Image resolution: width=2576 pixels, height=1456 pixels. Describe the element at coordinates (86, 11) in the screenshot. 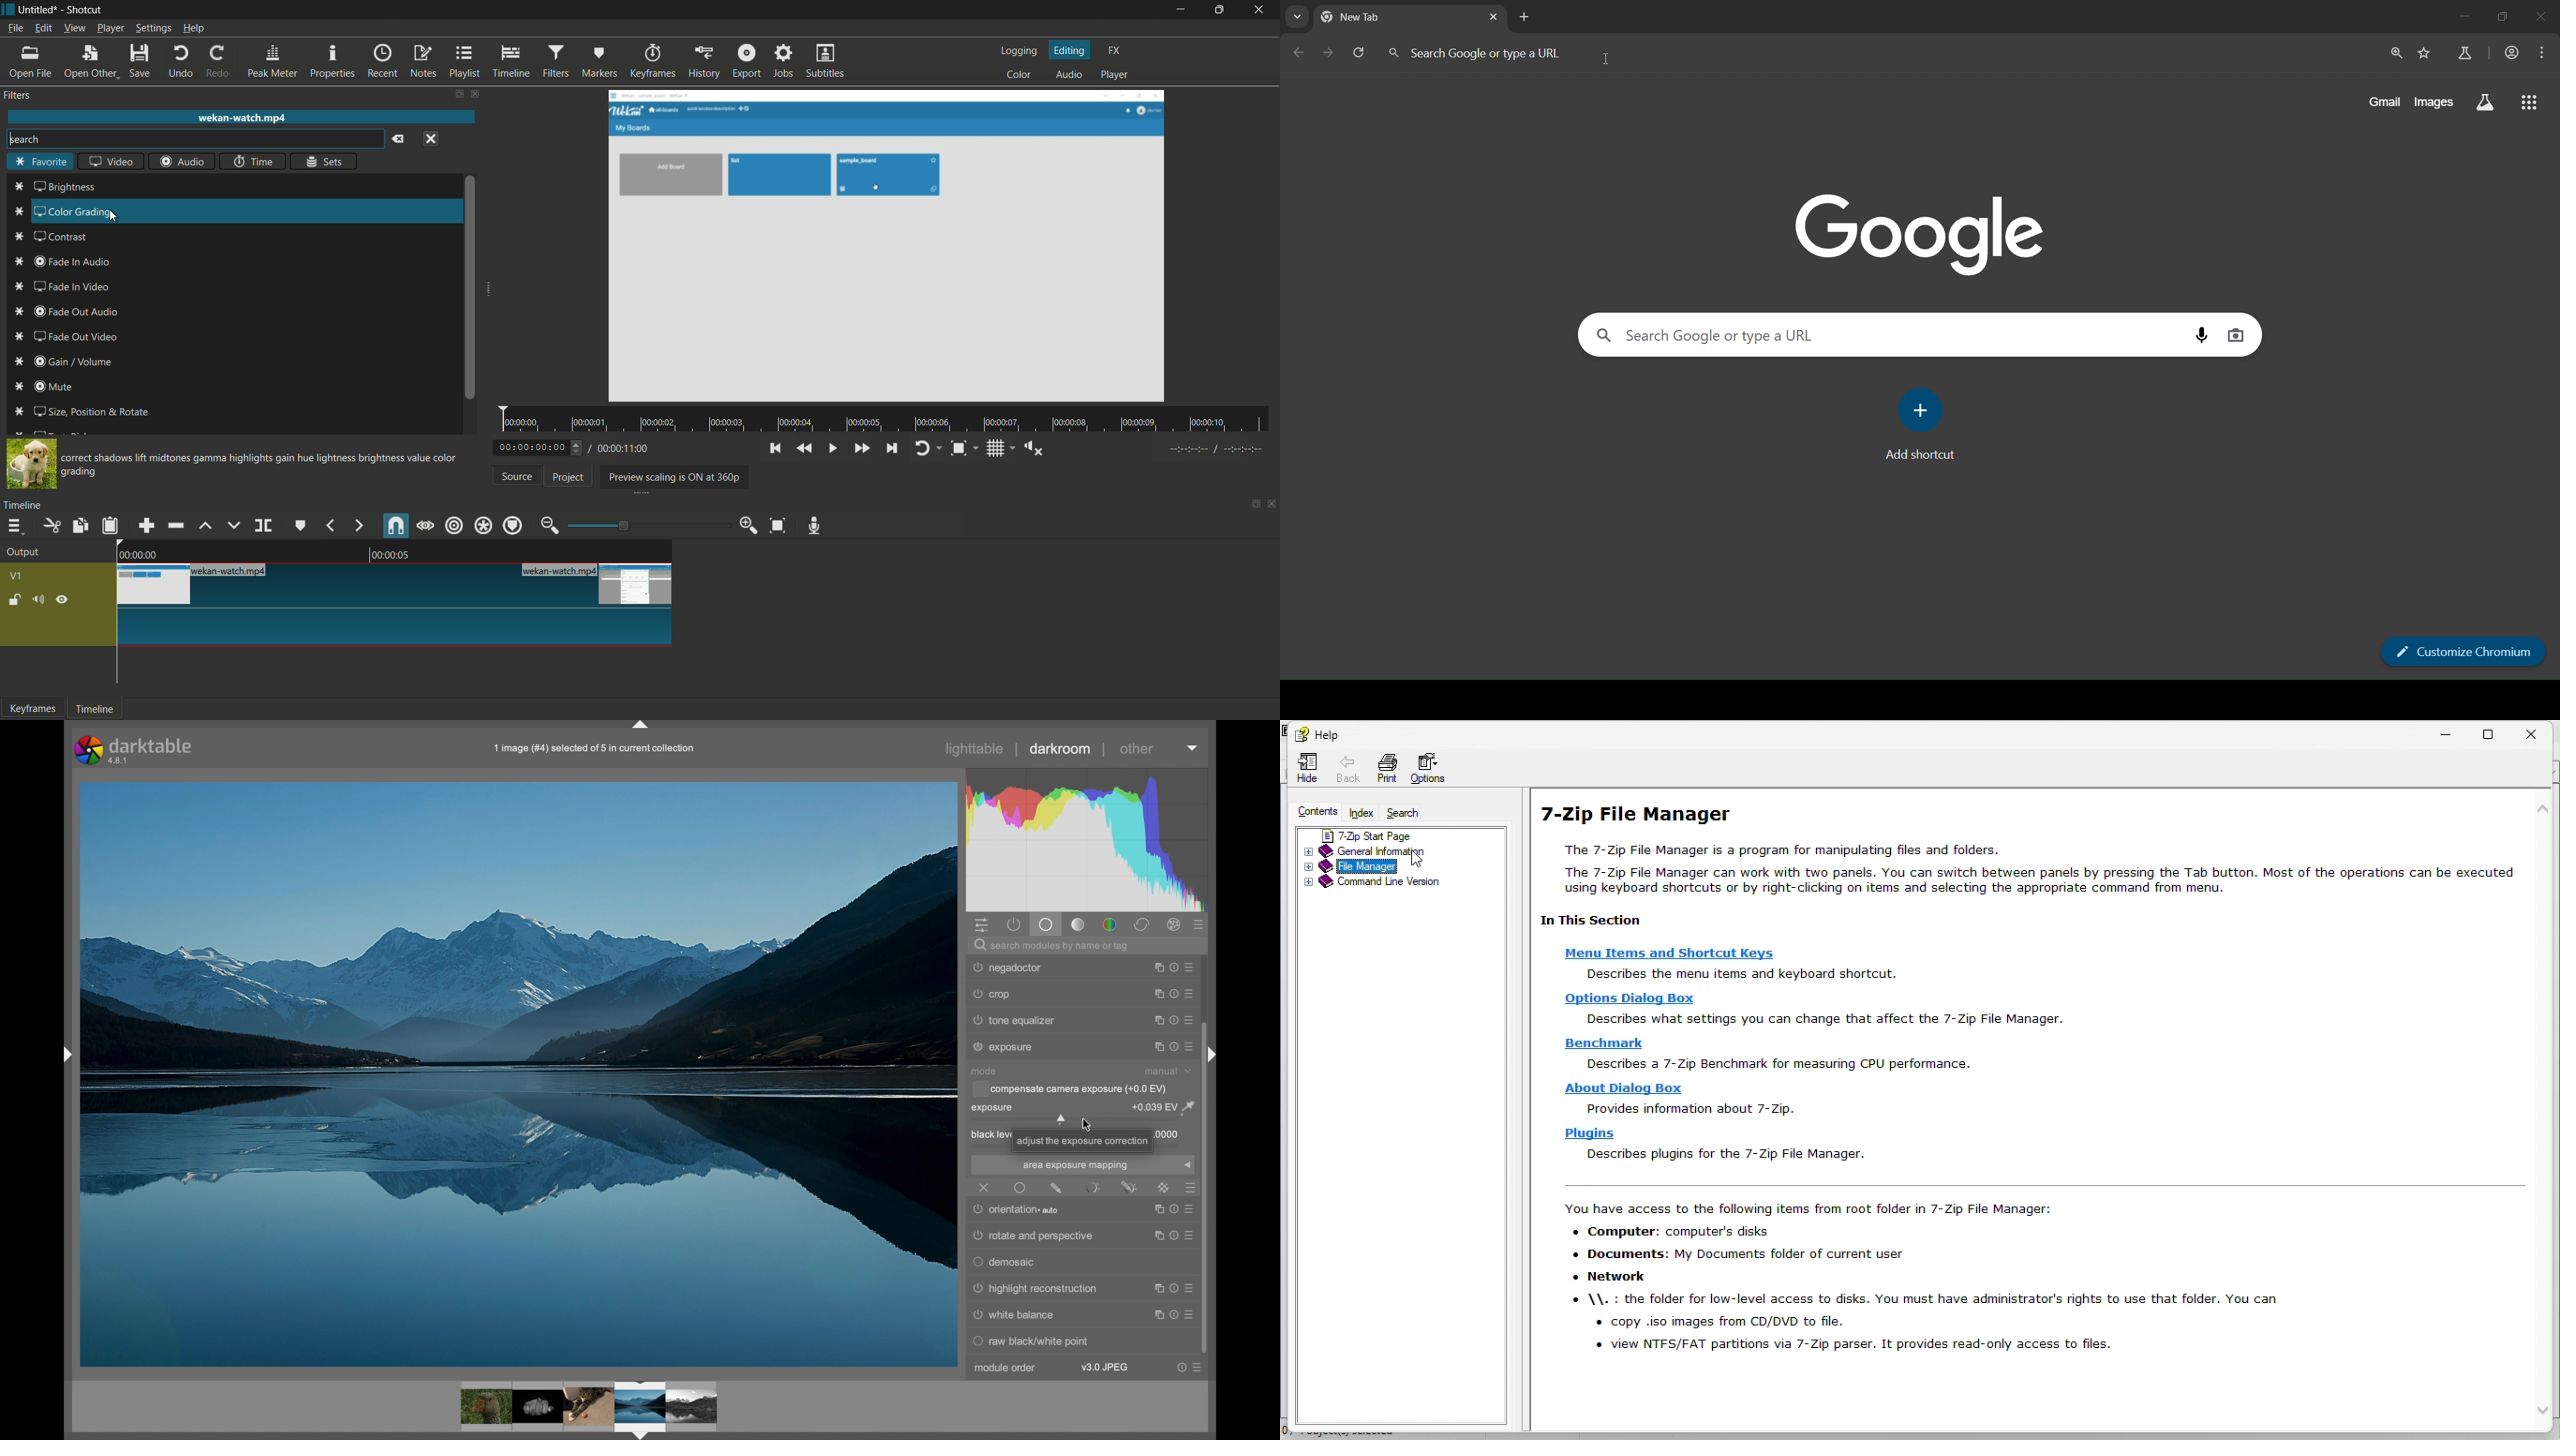

I see `app name` at that location.